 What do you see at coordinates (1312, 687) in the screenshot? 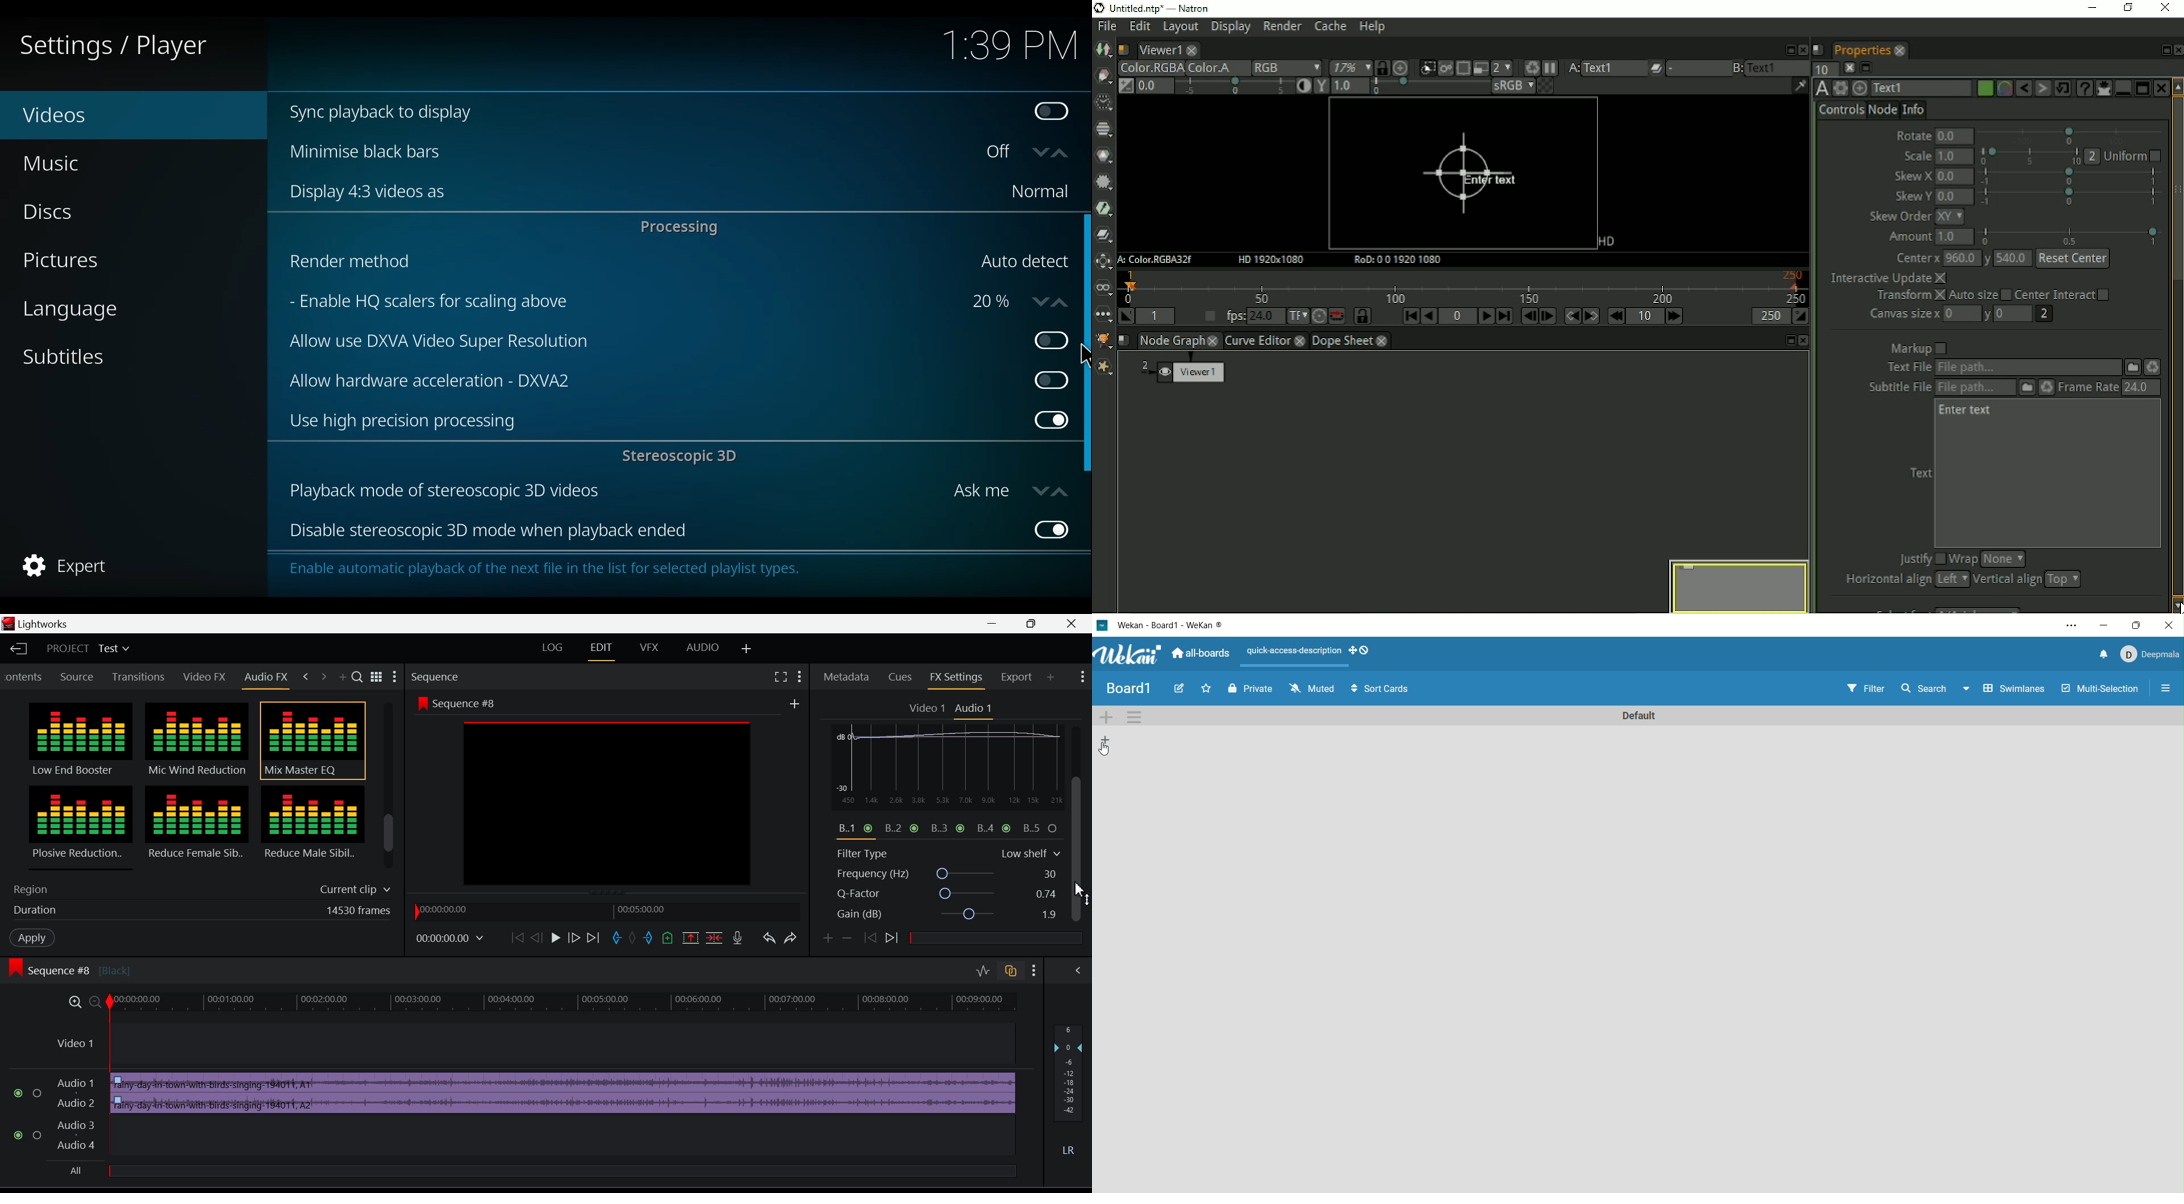
I see `muted` at bounding box center [1312, 687].